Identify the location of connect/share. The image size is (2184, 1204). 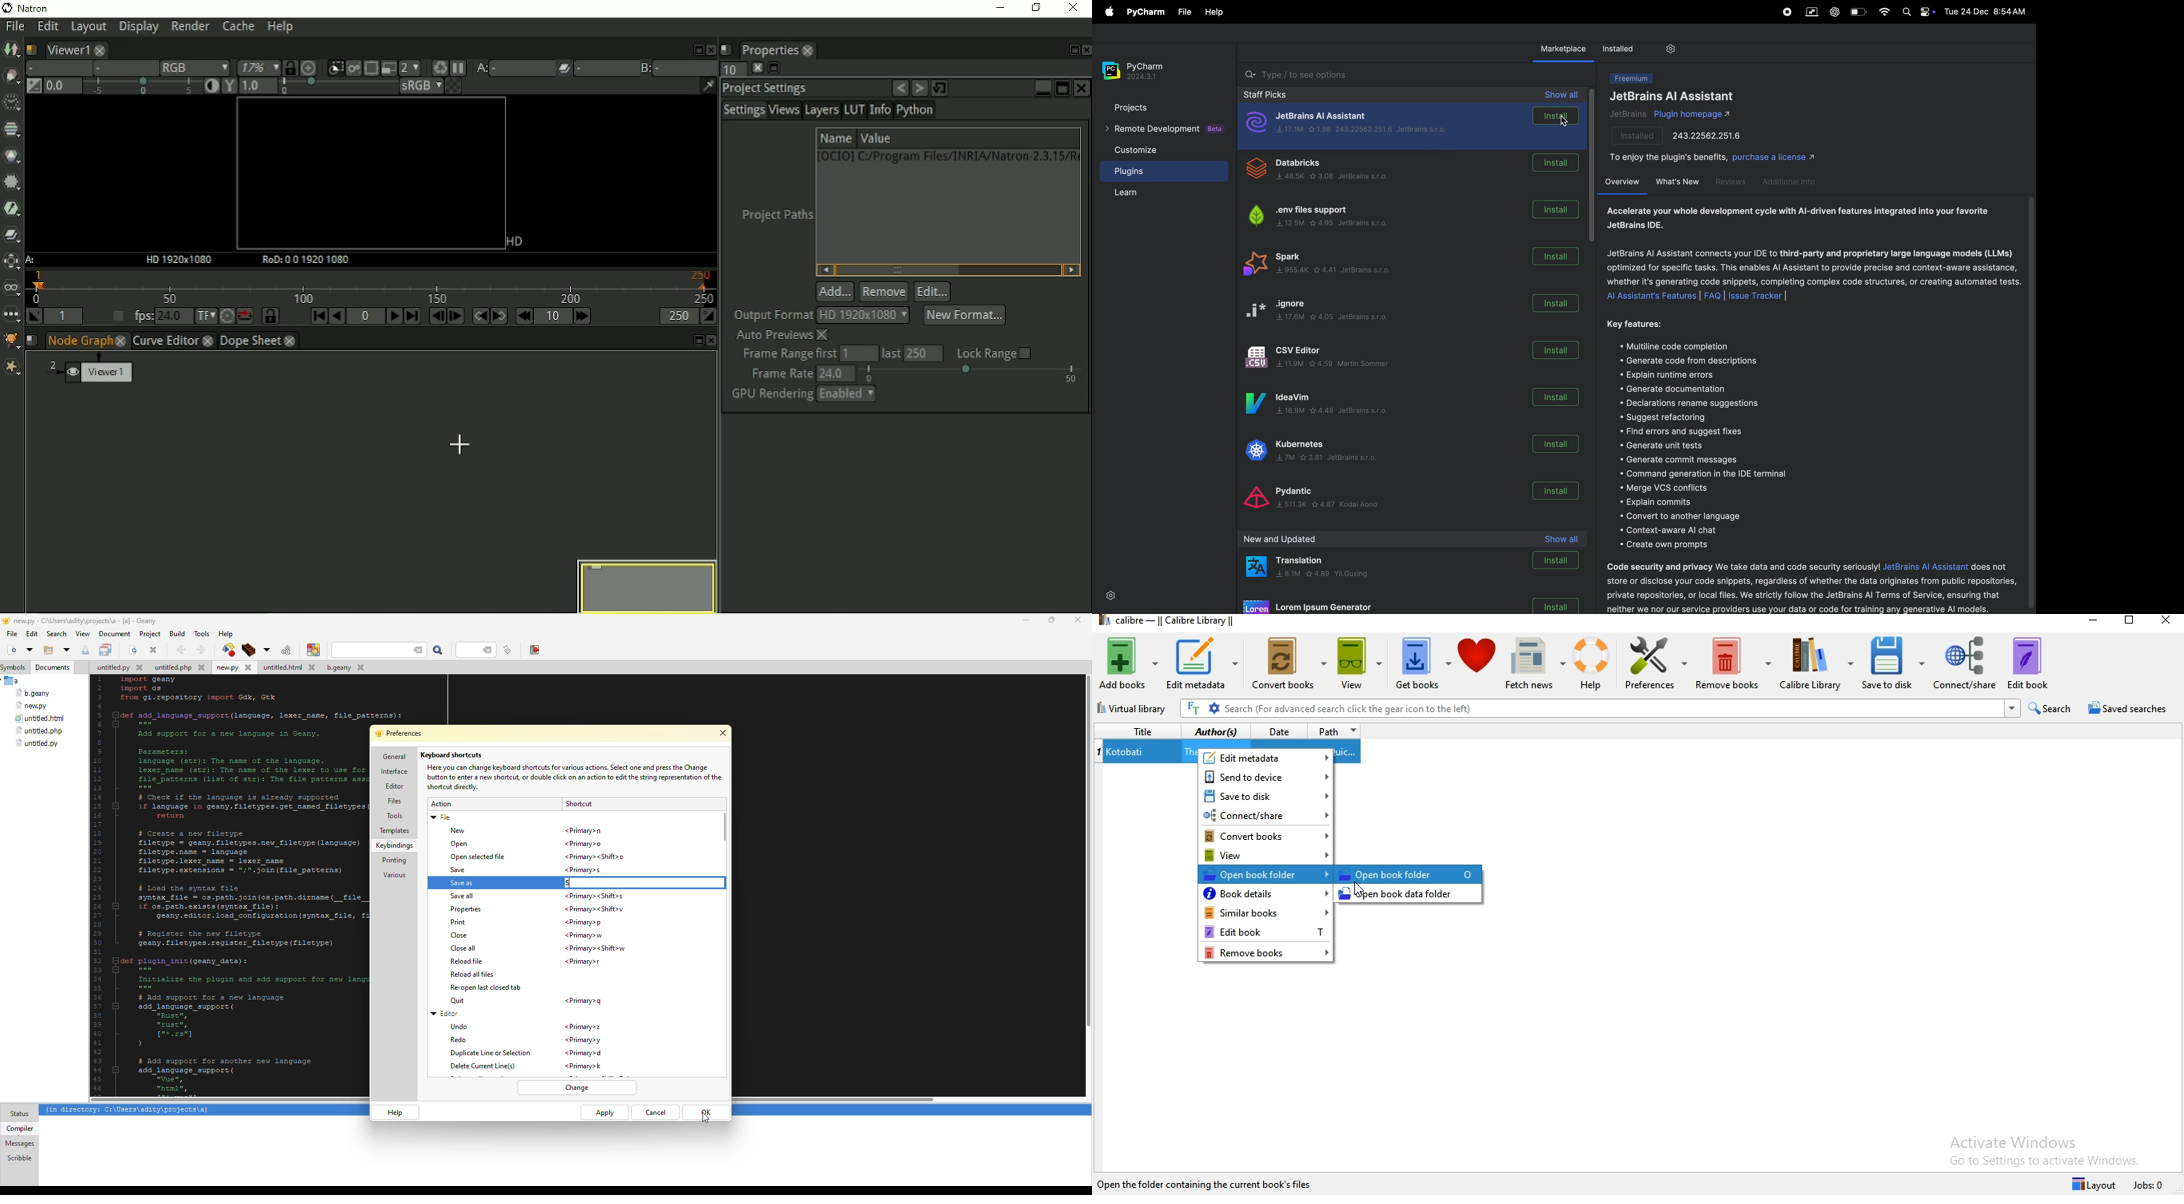
(1268, 815).